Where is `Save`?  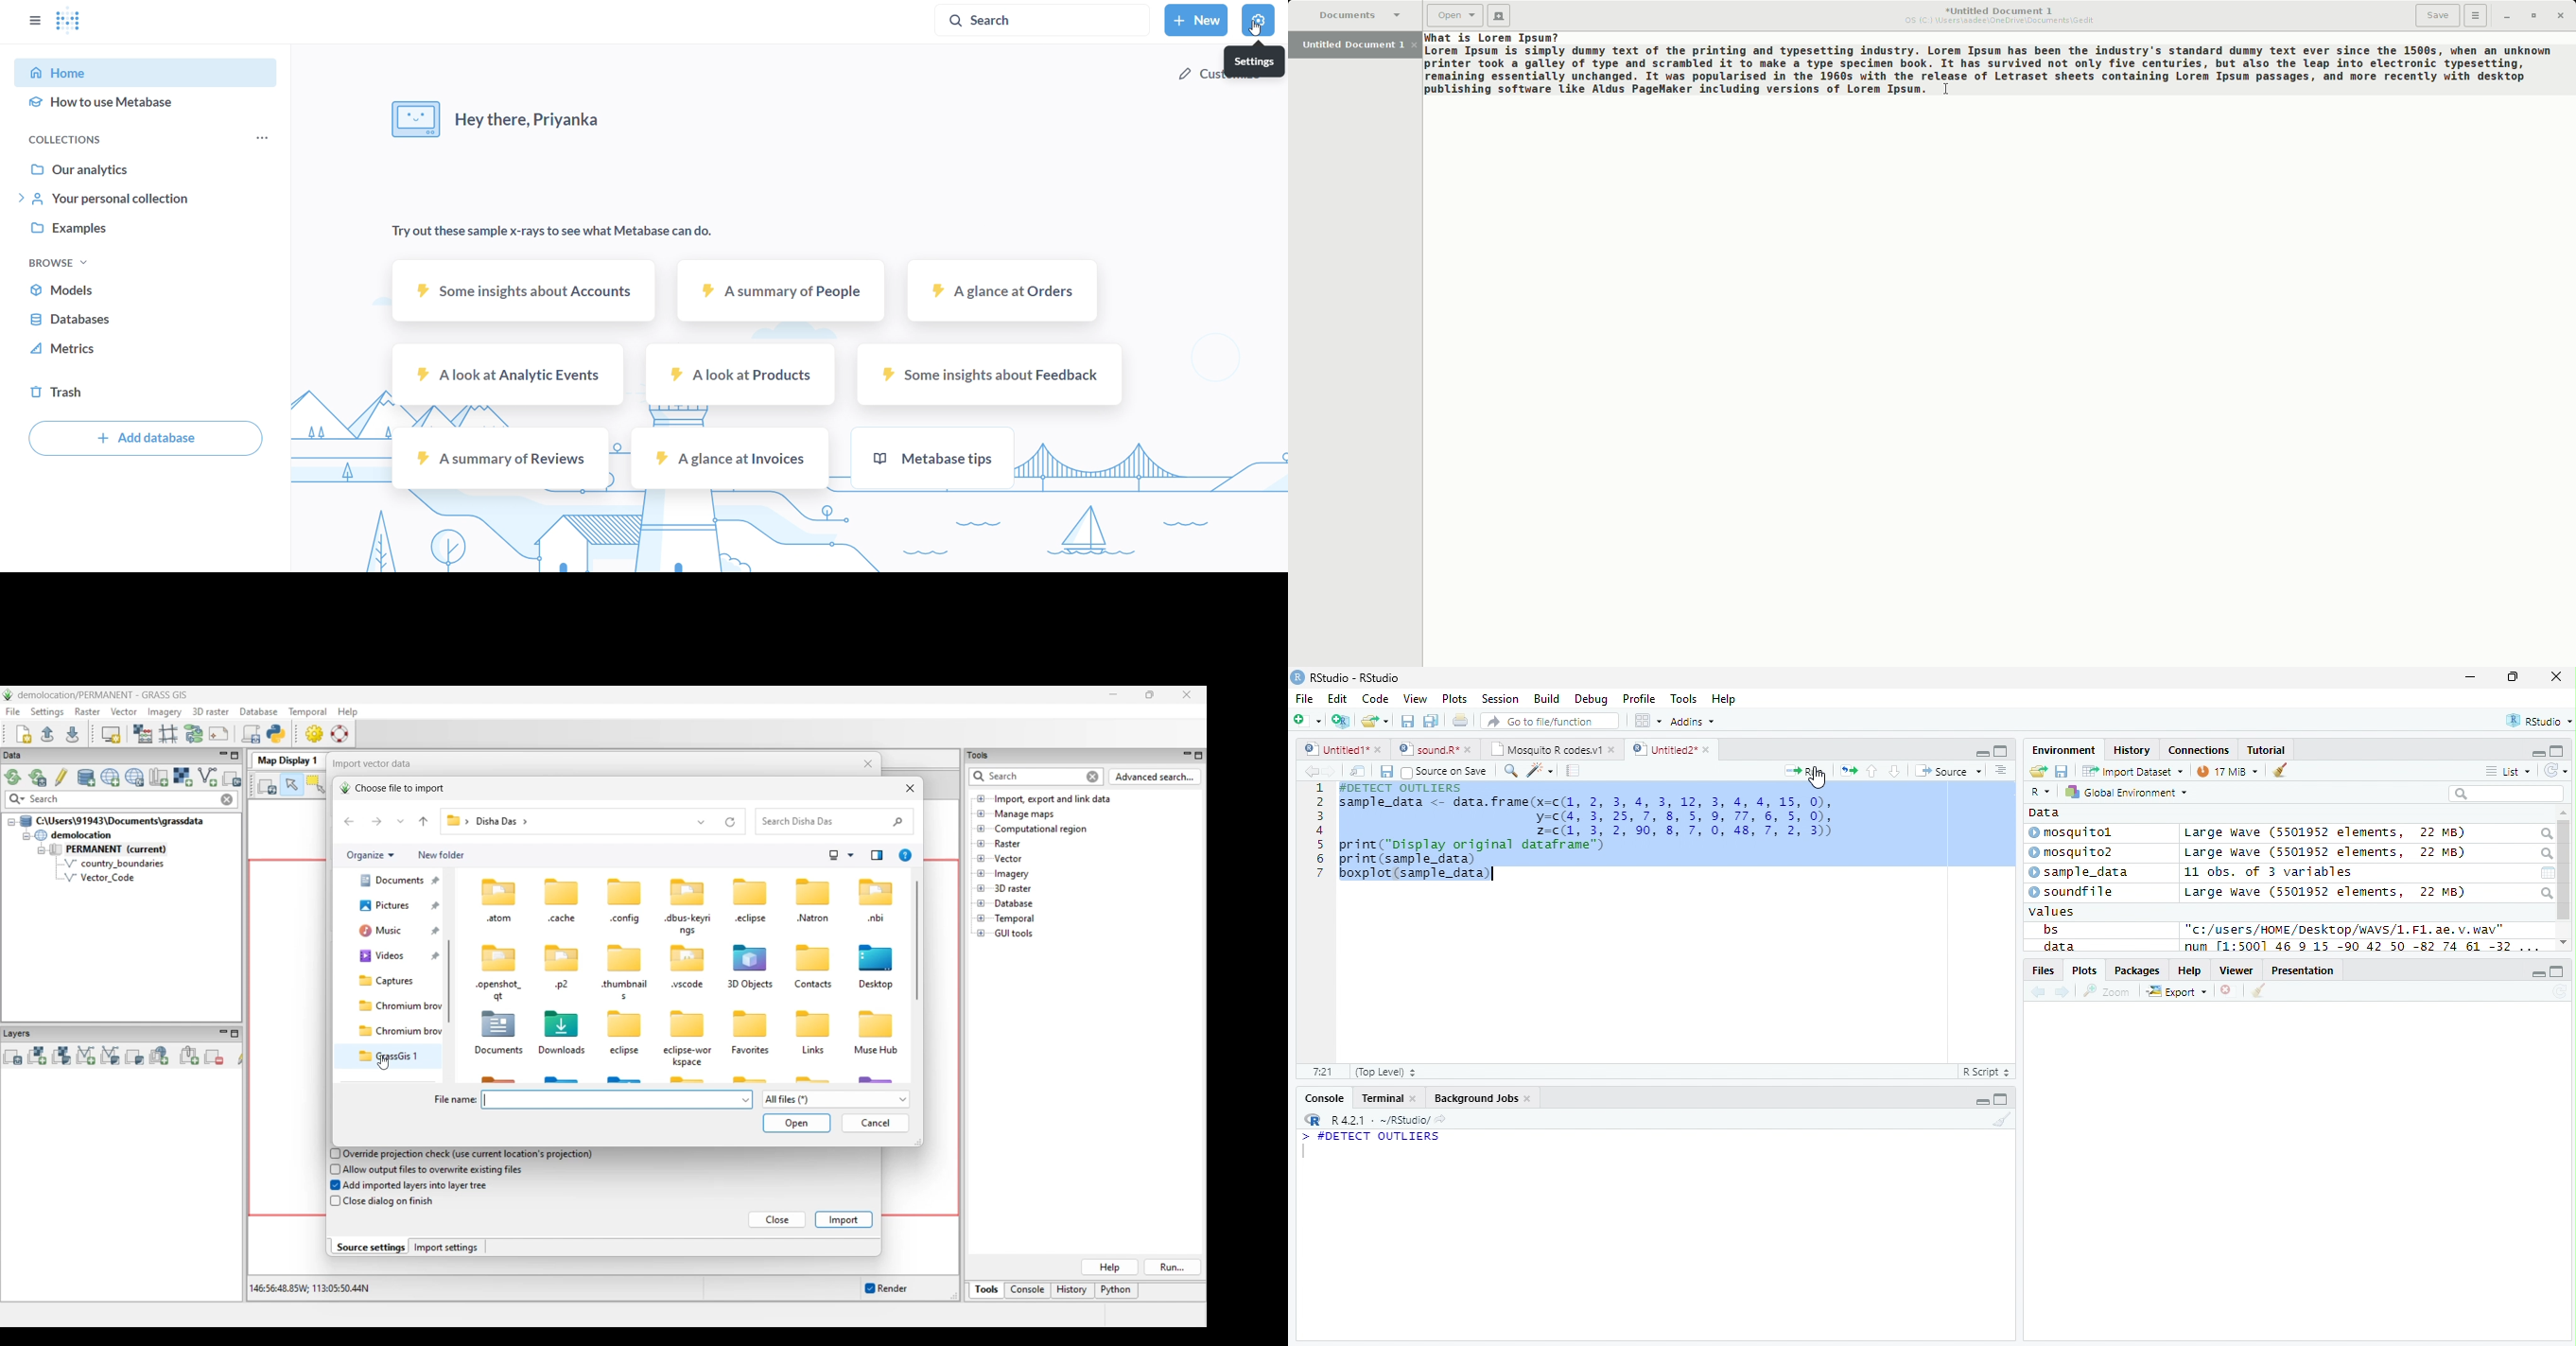 Save is located at coordinates (2062, 771).